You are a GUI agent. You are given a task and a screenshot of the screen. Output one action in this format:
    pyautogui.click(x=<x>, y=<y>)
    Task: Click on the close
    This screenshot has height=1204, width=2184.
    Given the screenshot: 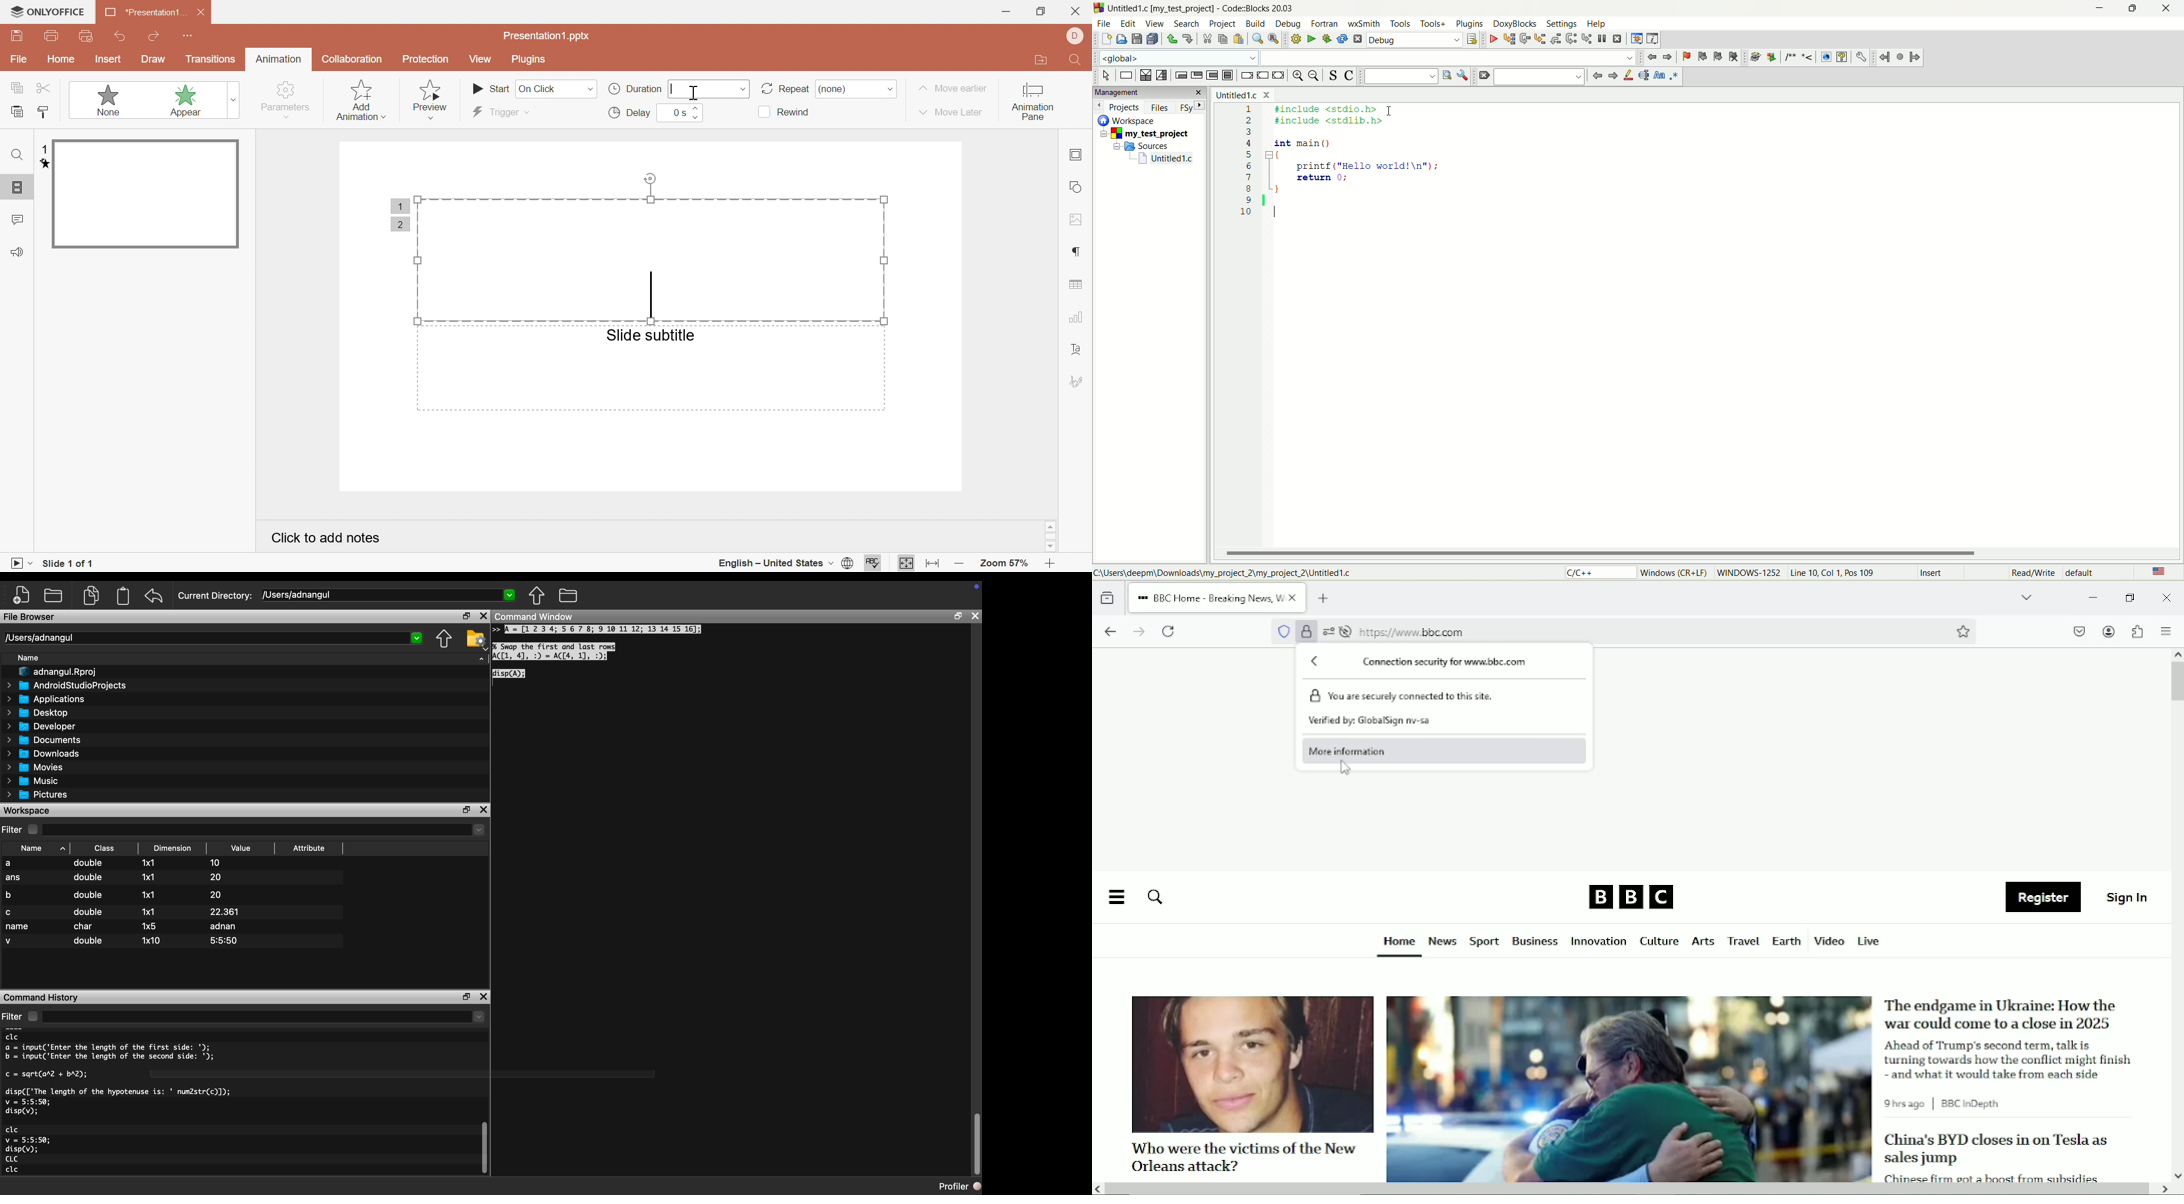 What is the action you would take?
    pyautogui.click(x=2166, y=596)
    